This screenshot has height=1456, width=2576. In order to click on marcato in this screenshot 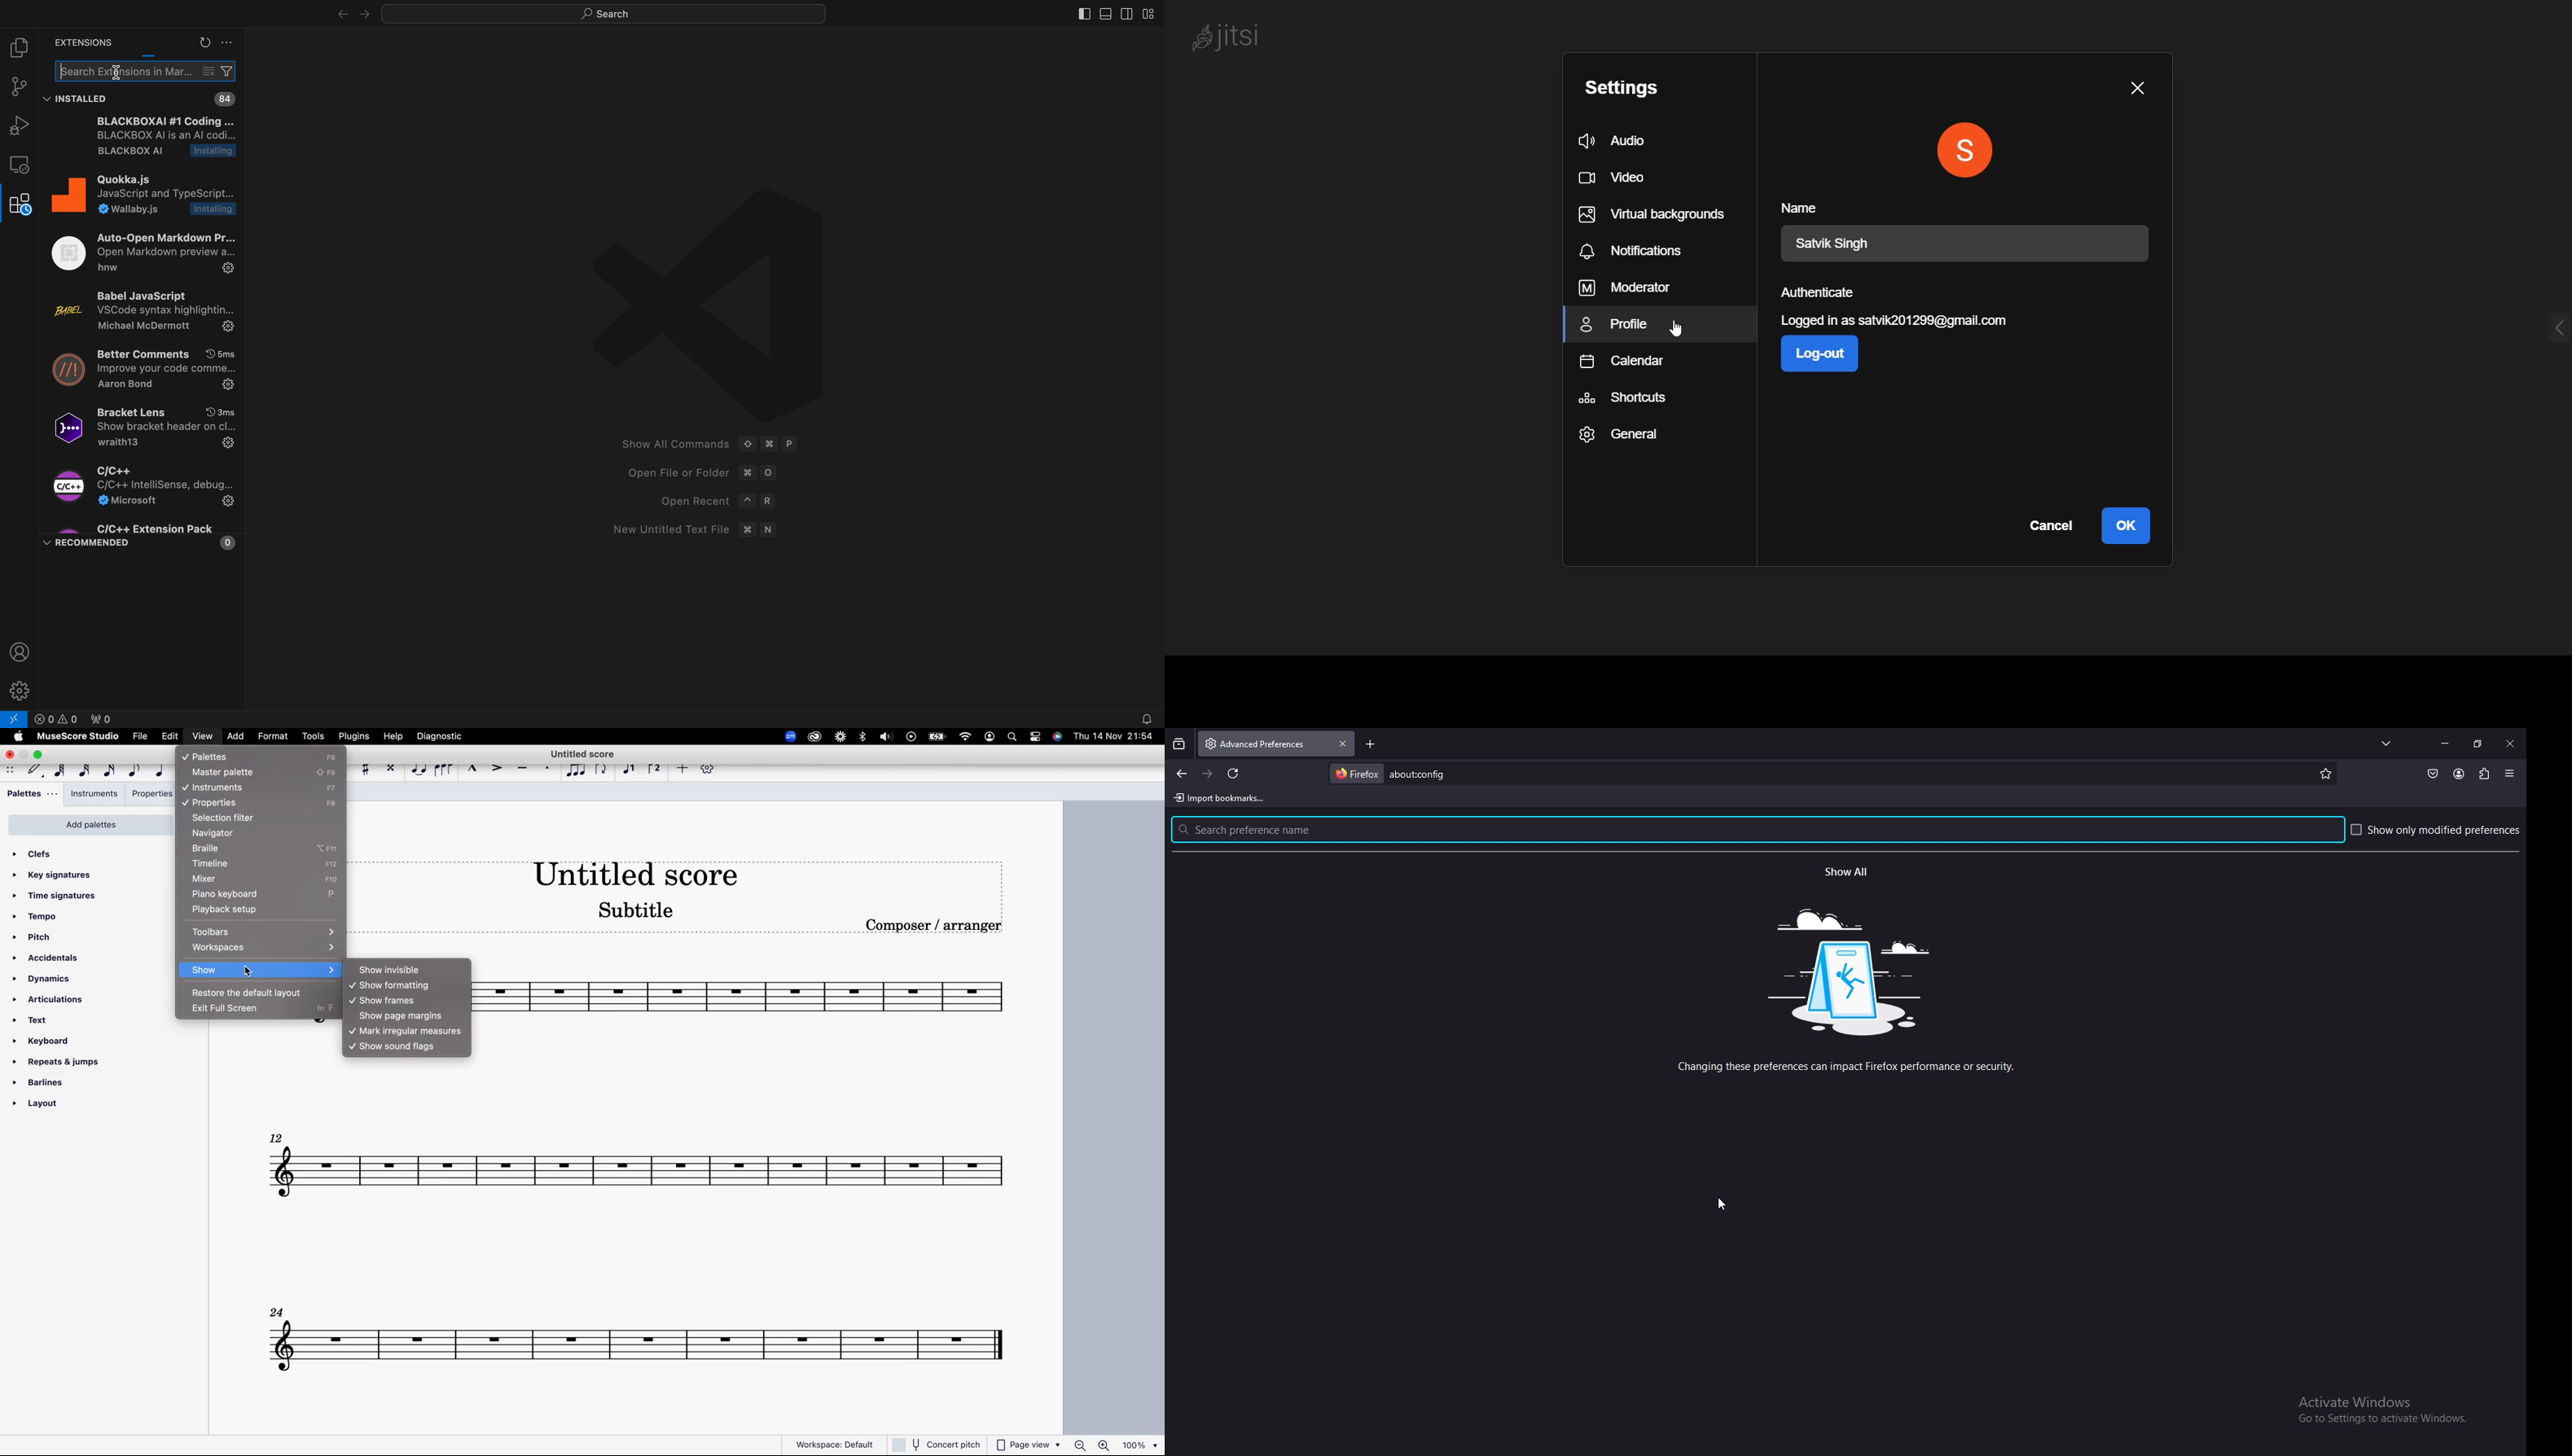, I will do `click(471, 768)`.